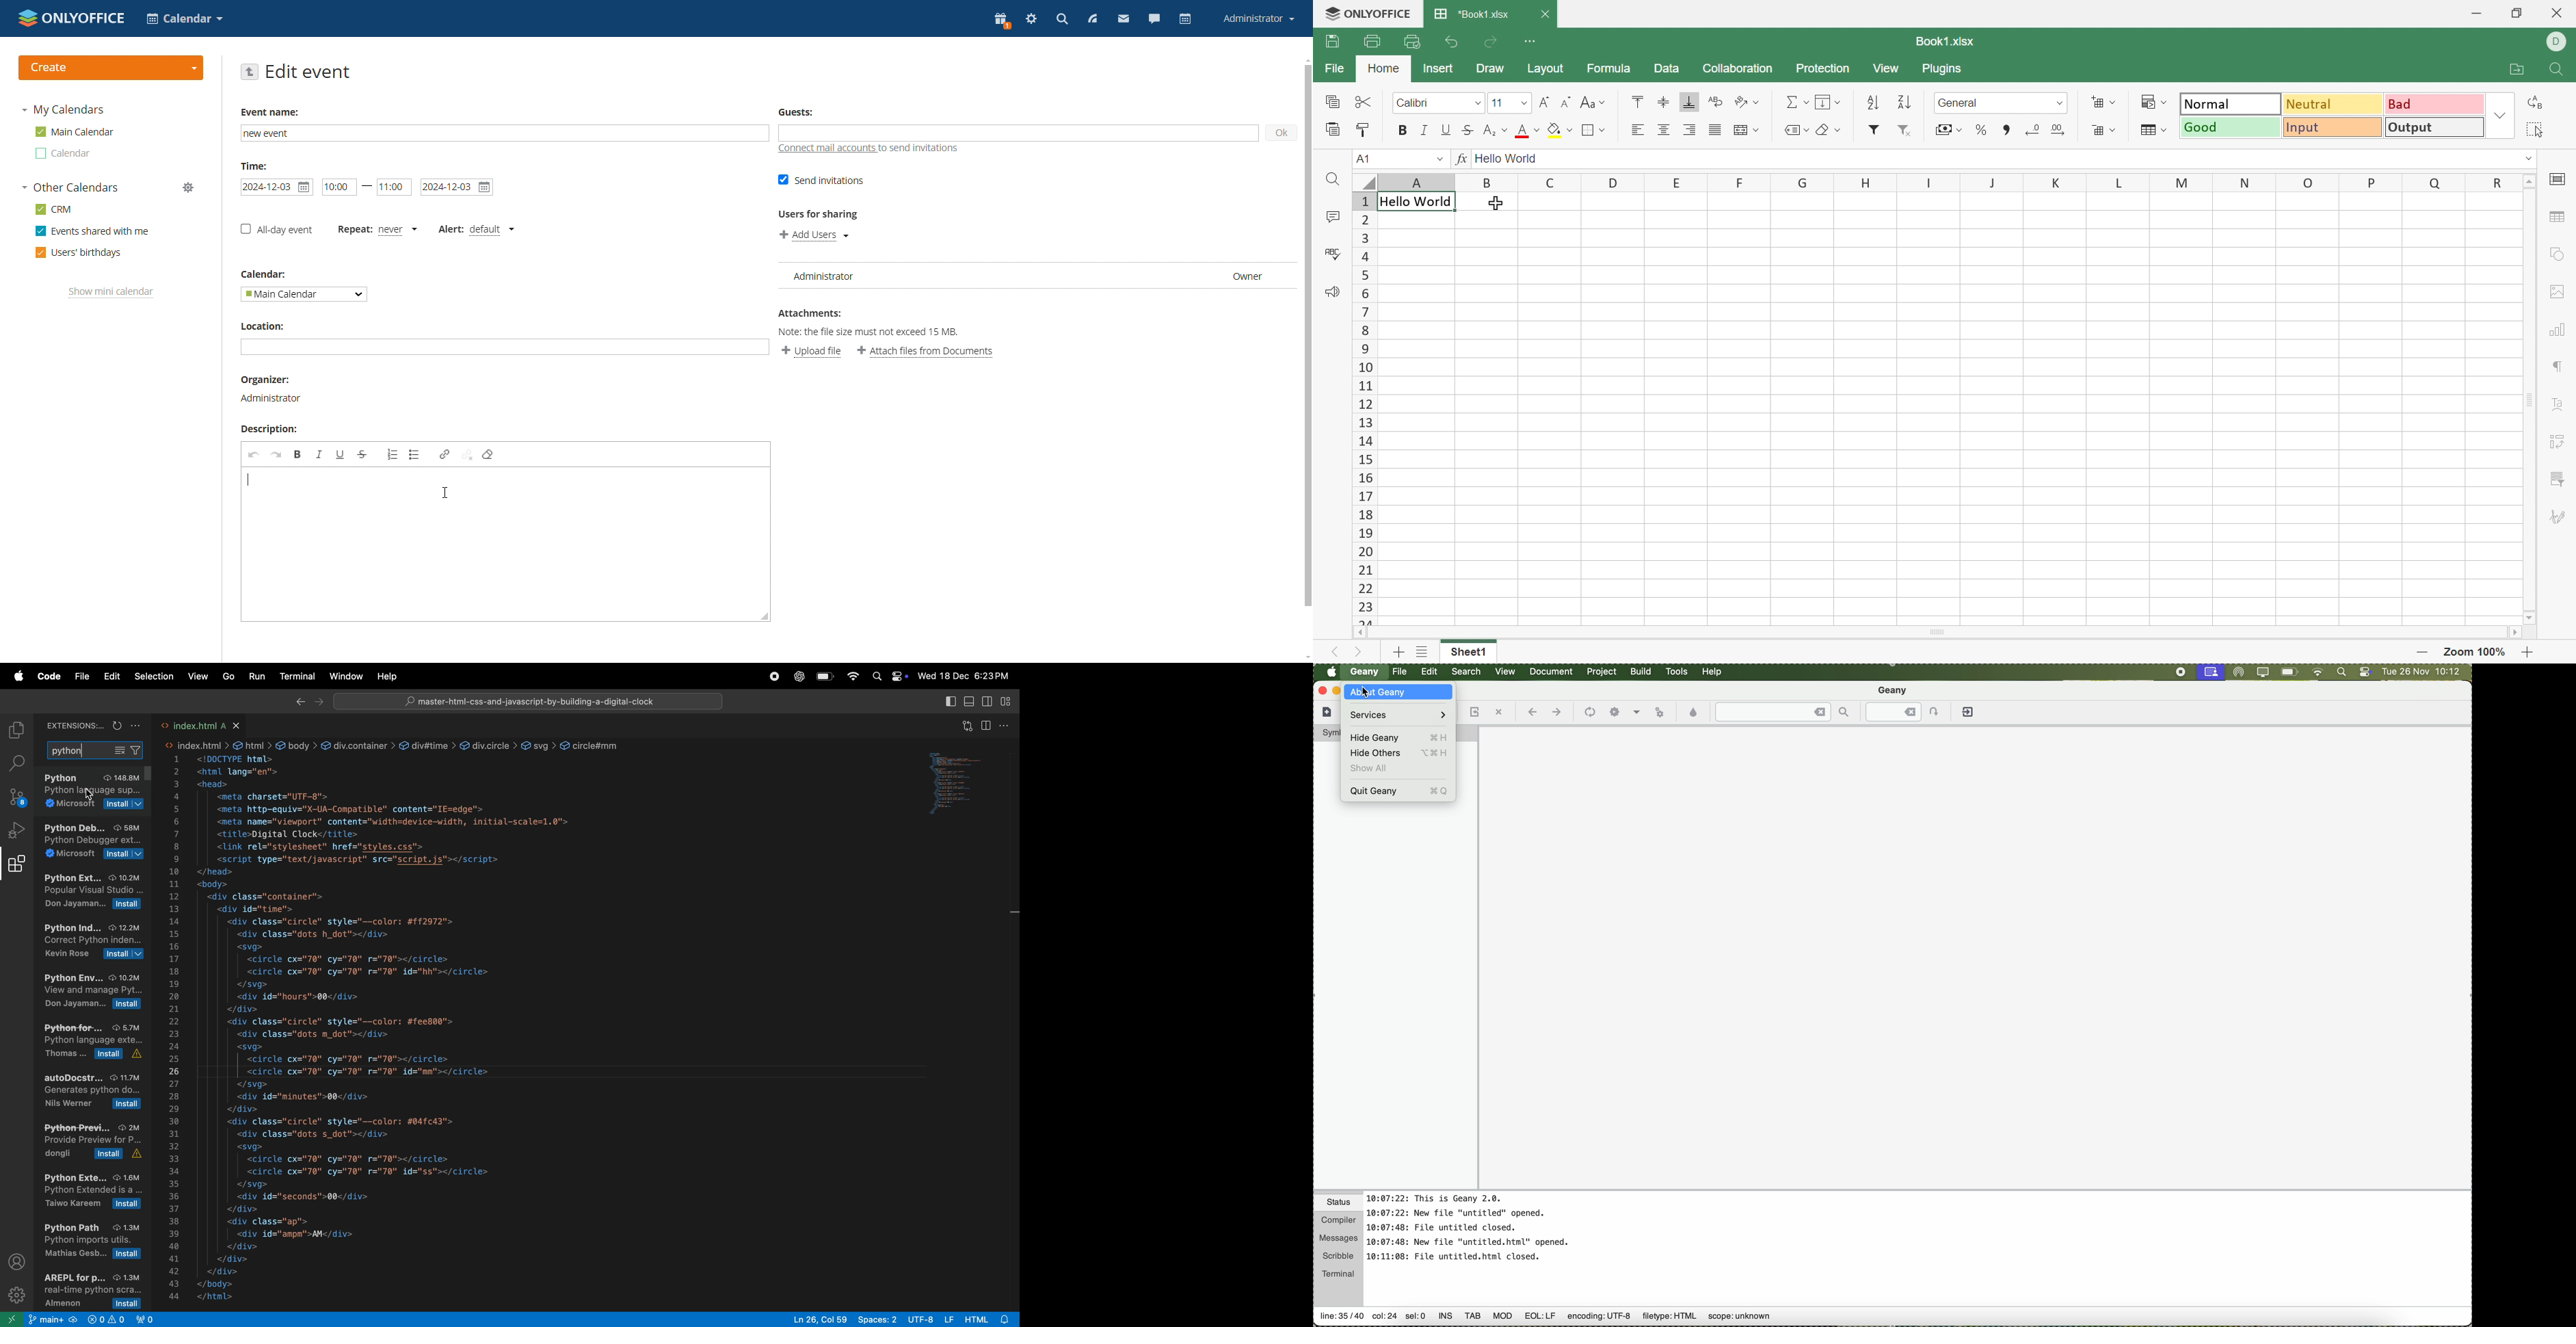  I want to click on remove format, so click(489, 454).